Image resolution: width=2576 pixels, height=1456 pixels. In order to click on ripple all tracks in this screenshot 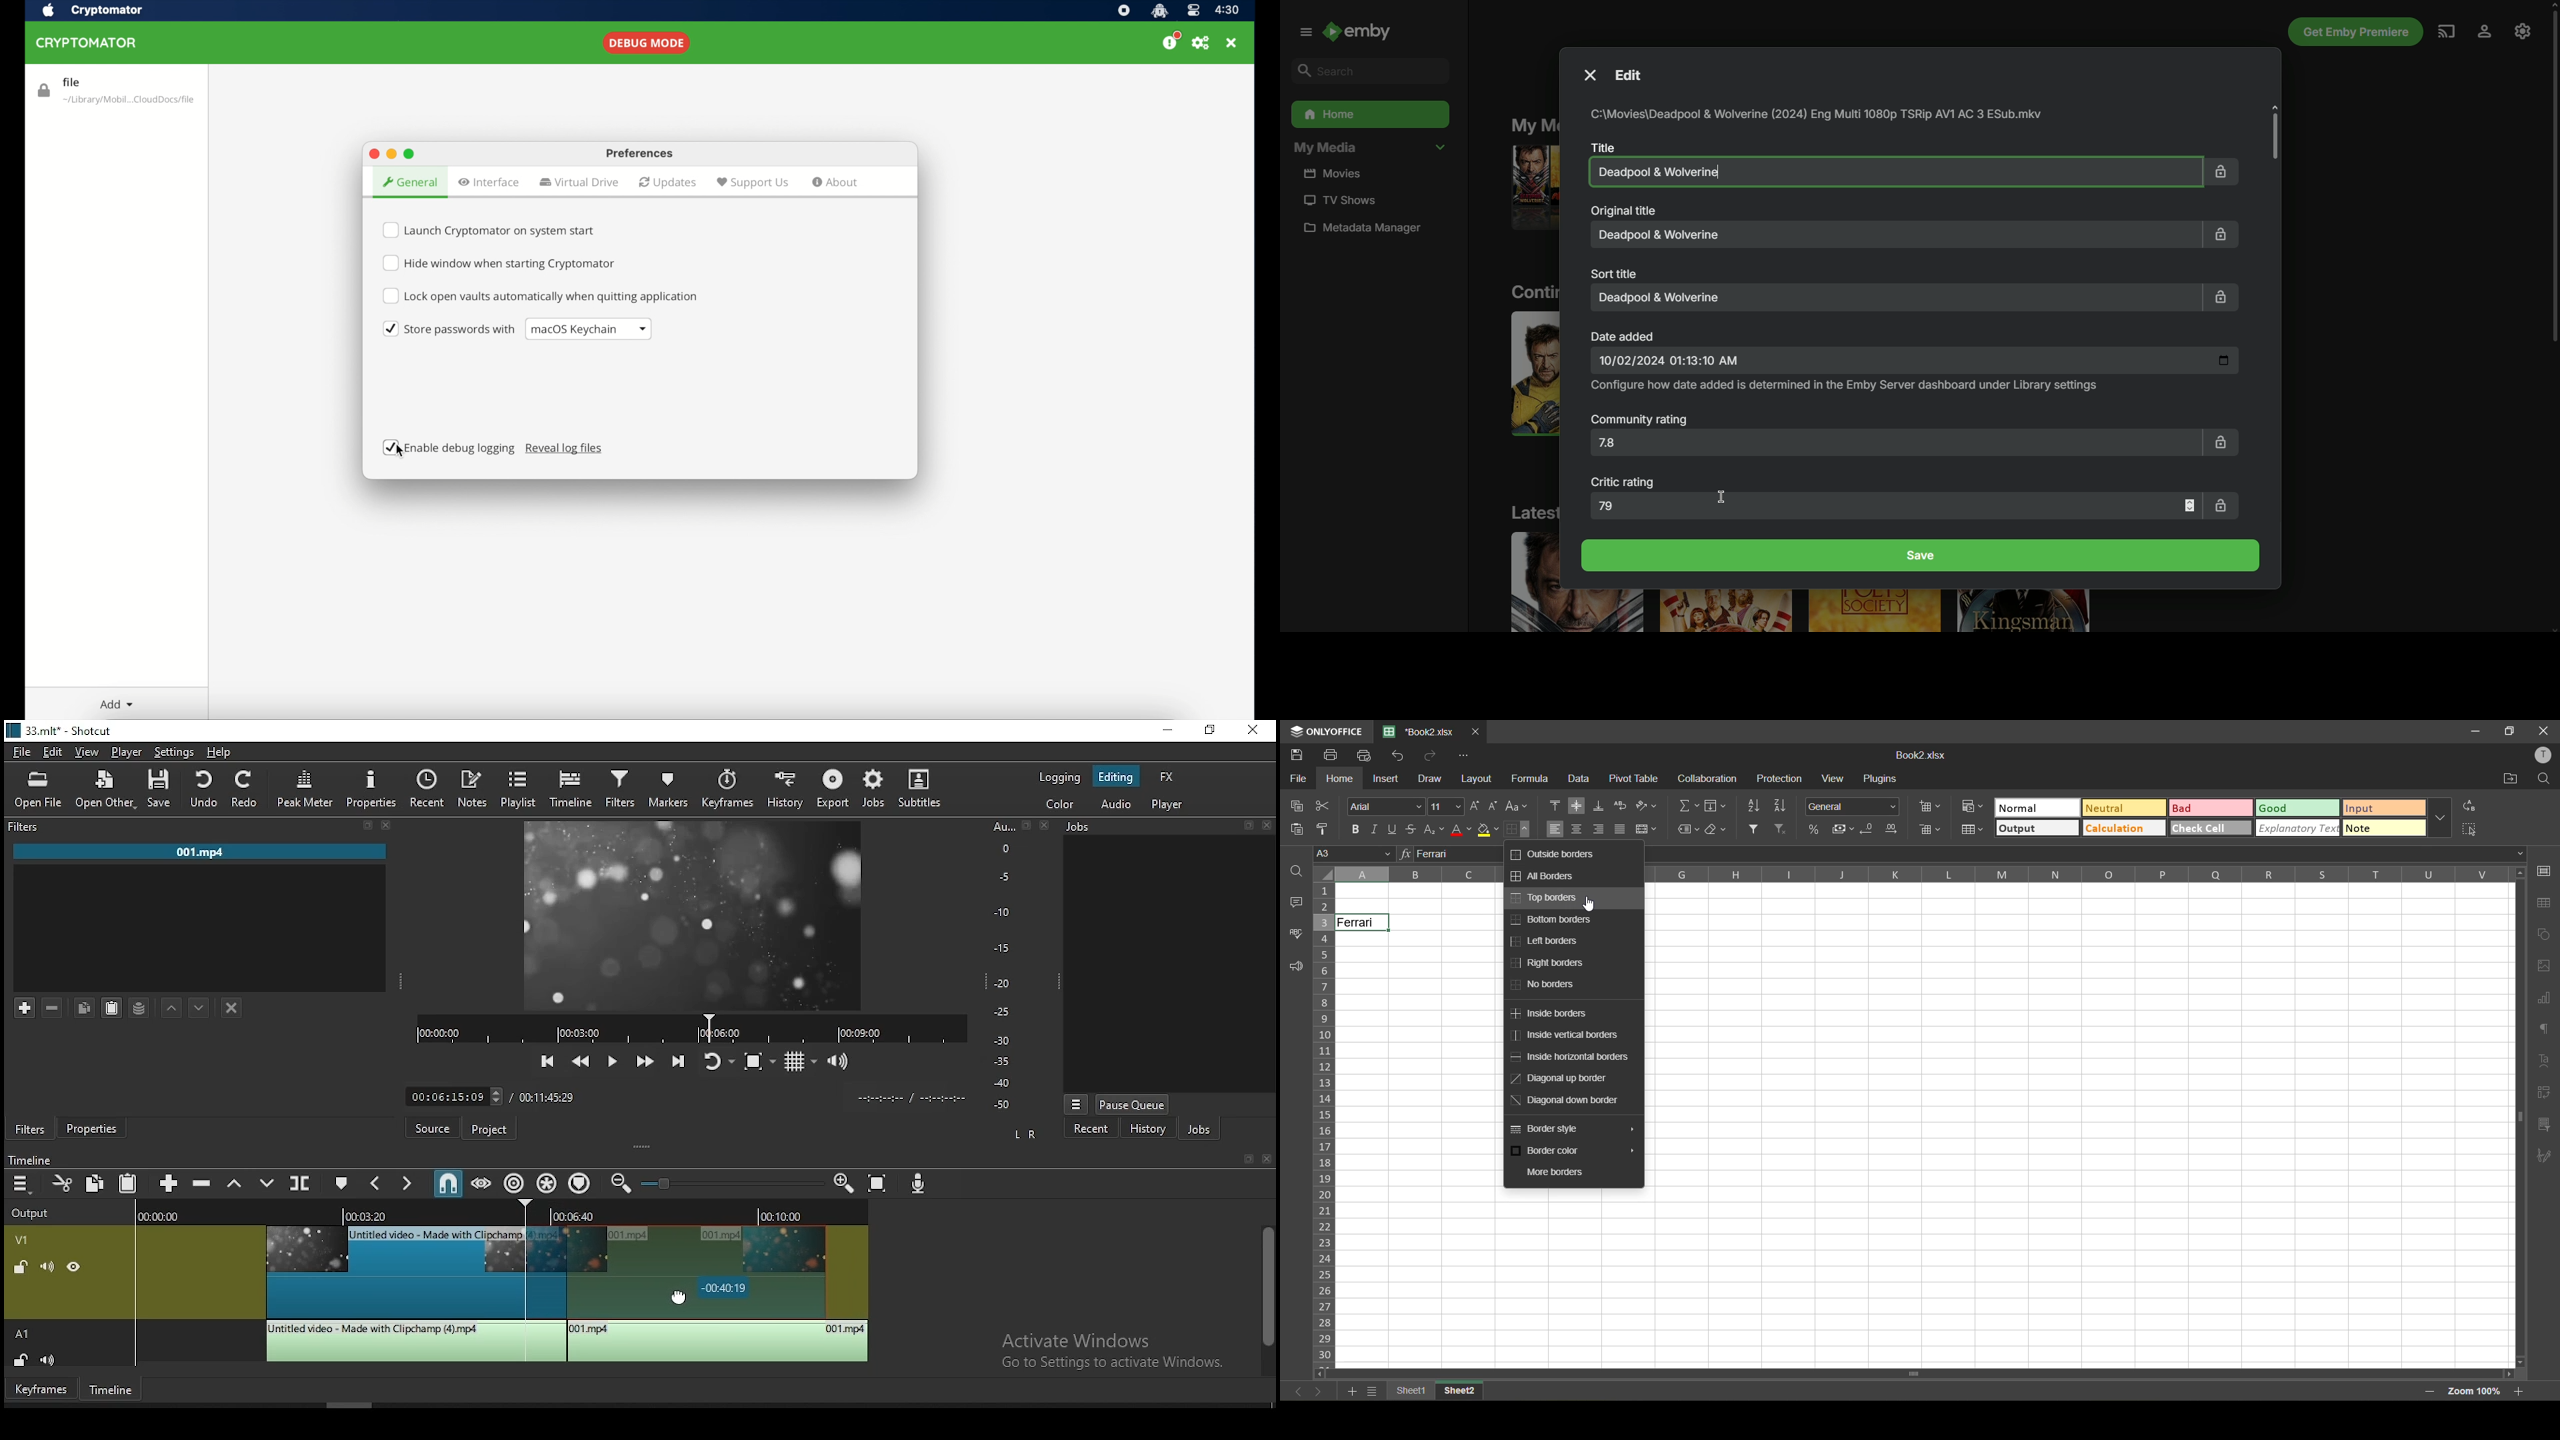, I will do `click(547, 1183)`.